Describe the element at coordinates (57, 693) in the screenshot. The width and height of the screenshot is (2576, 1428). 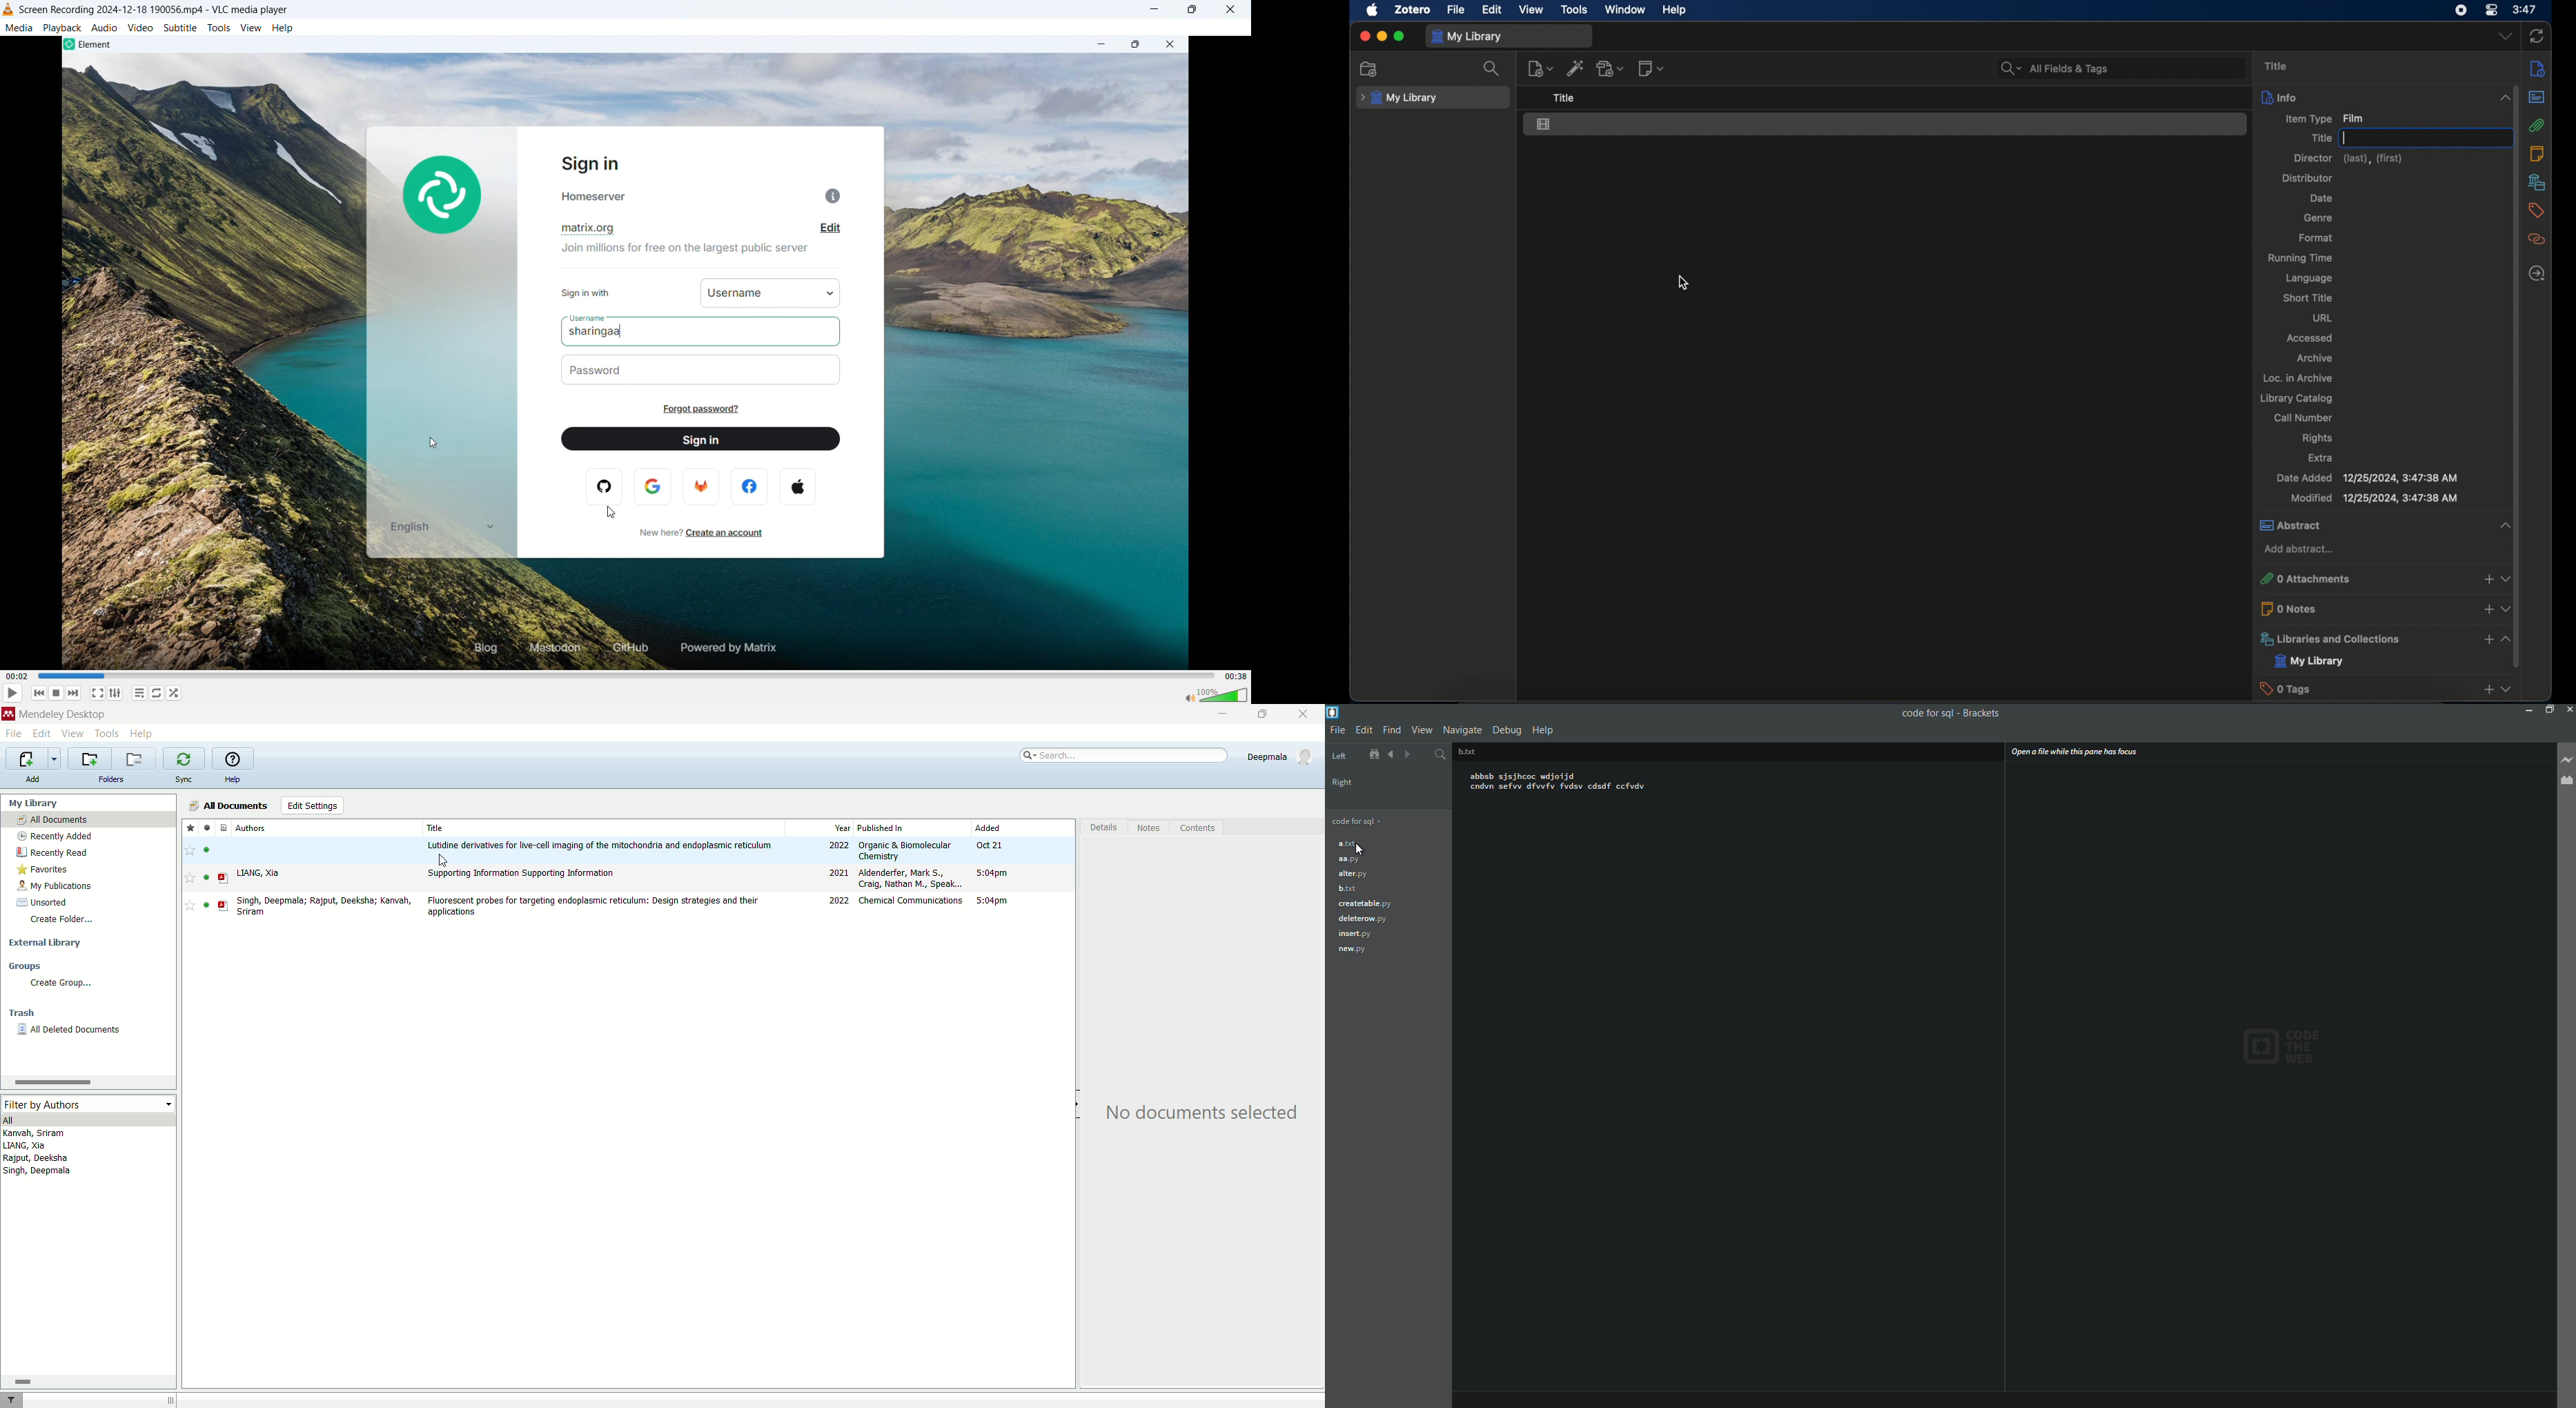
I see `stop playback` at that location.